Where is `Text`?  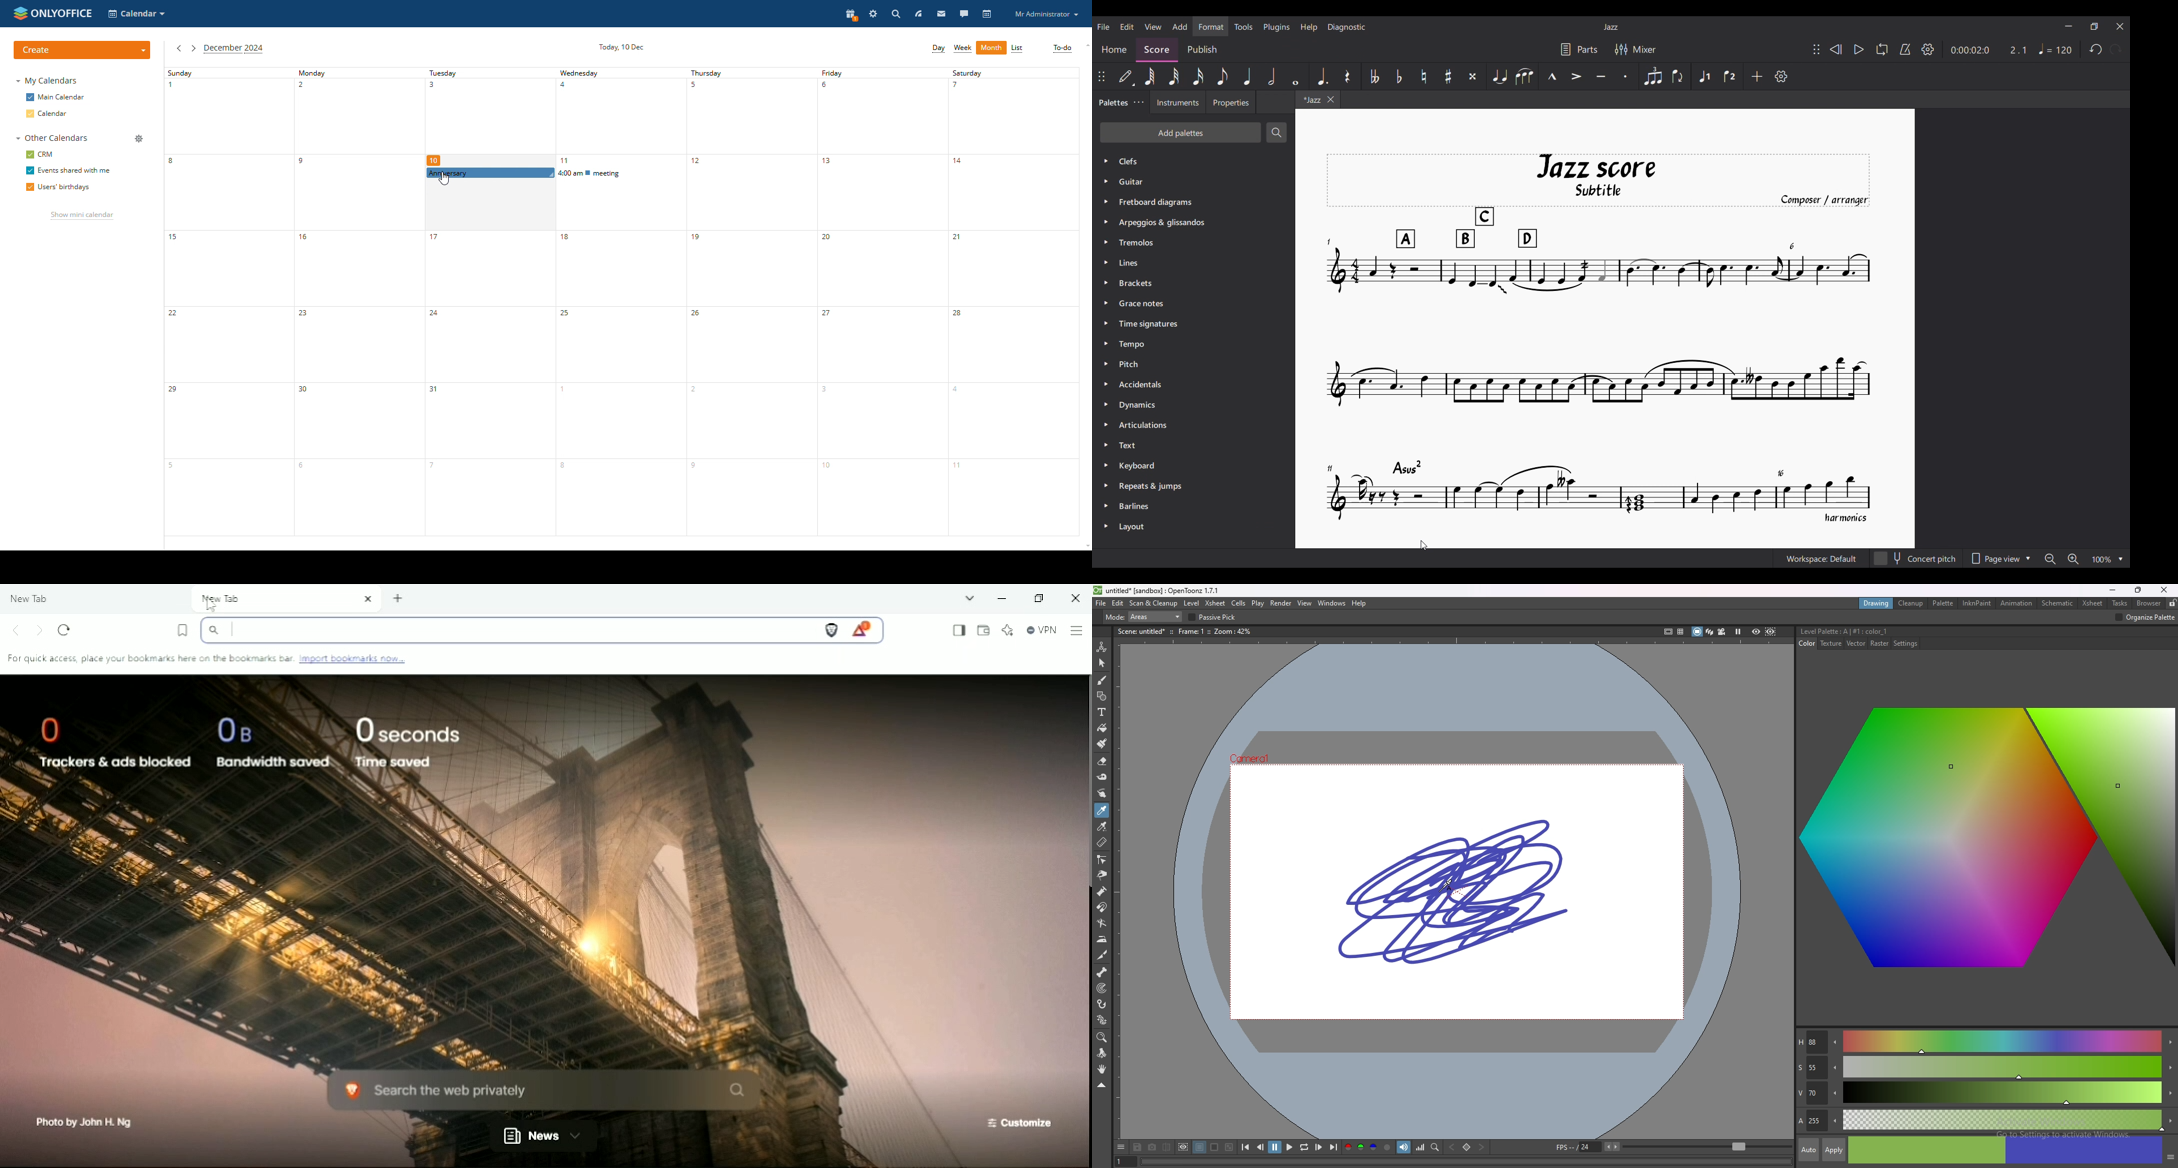 Text is located at coordinates (1129, 446).